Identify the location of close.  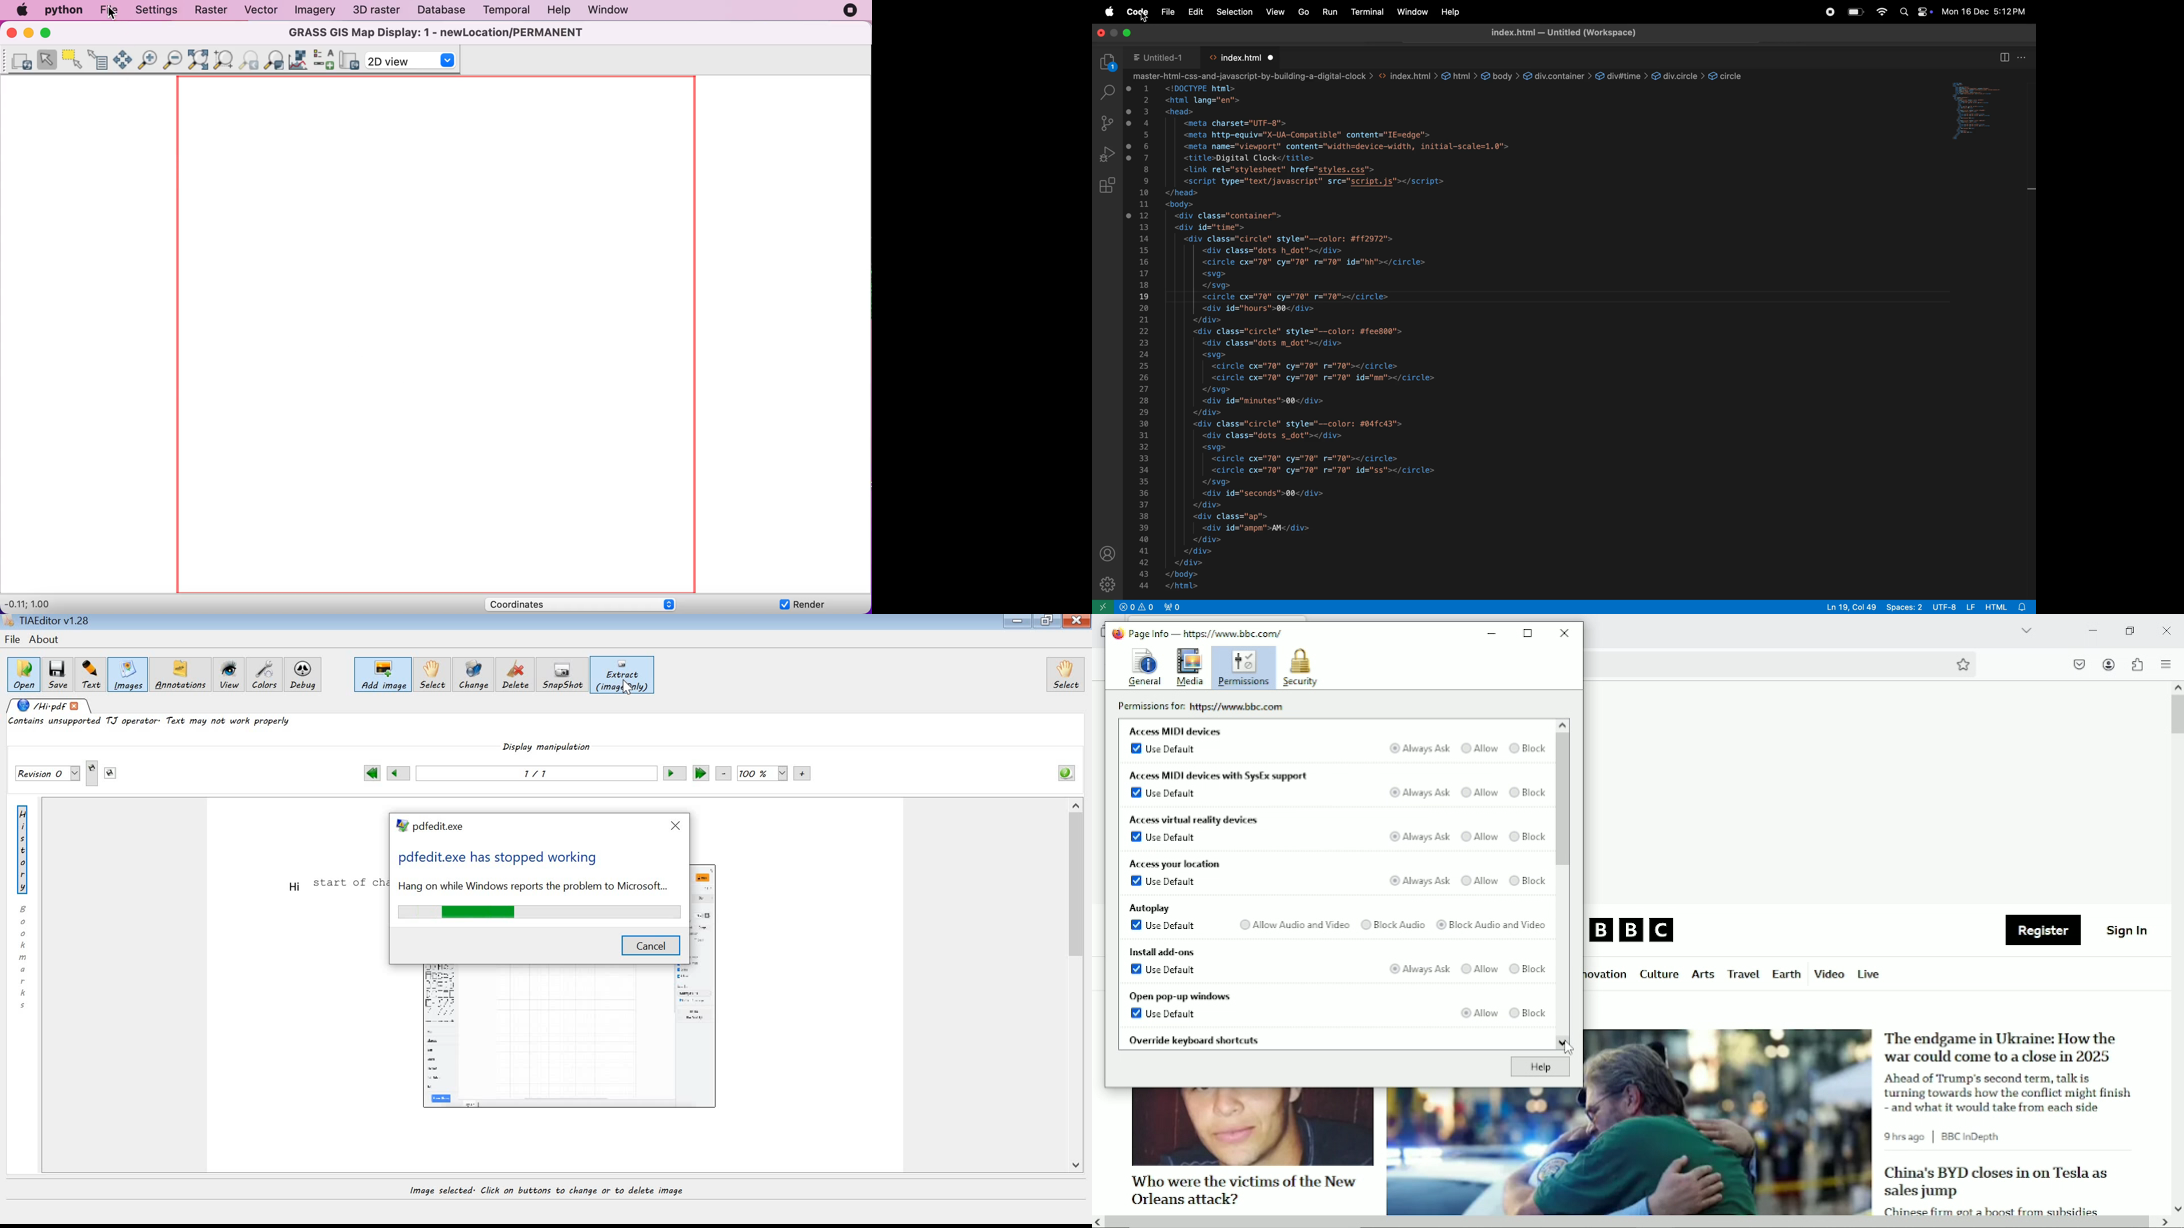
(1099, 34).